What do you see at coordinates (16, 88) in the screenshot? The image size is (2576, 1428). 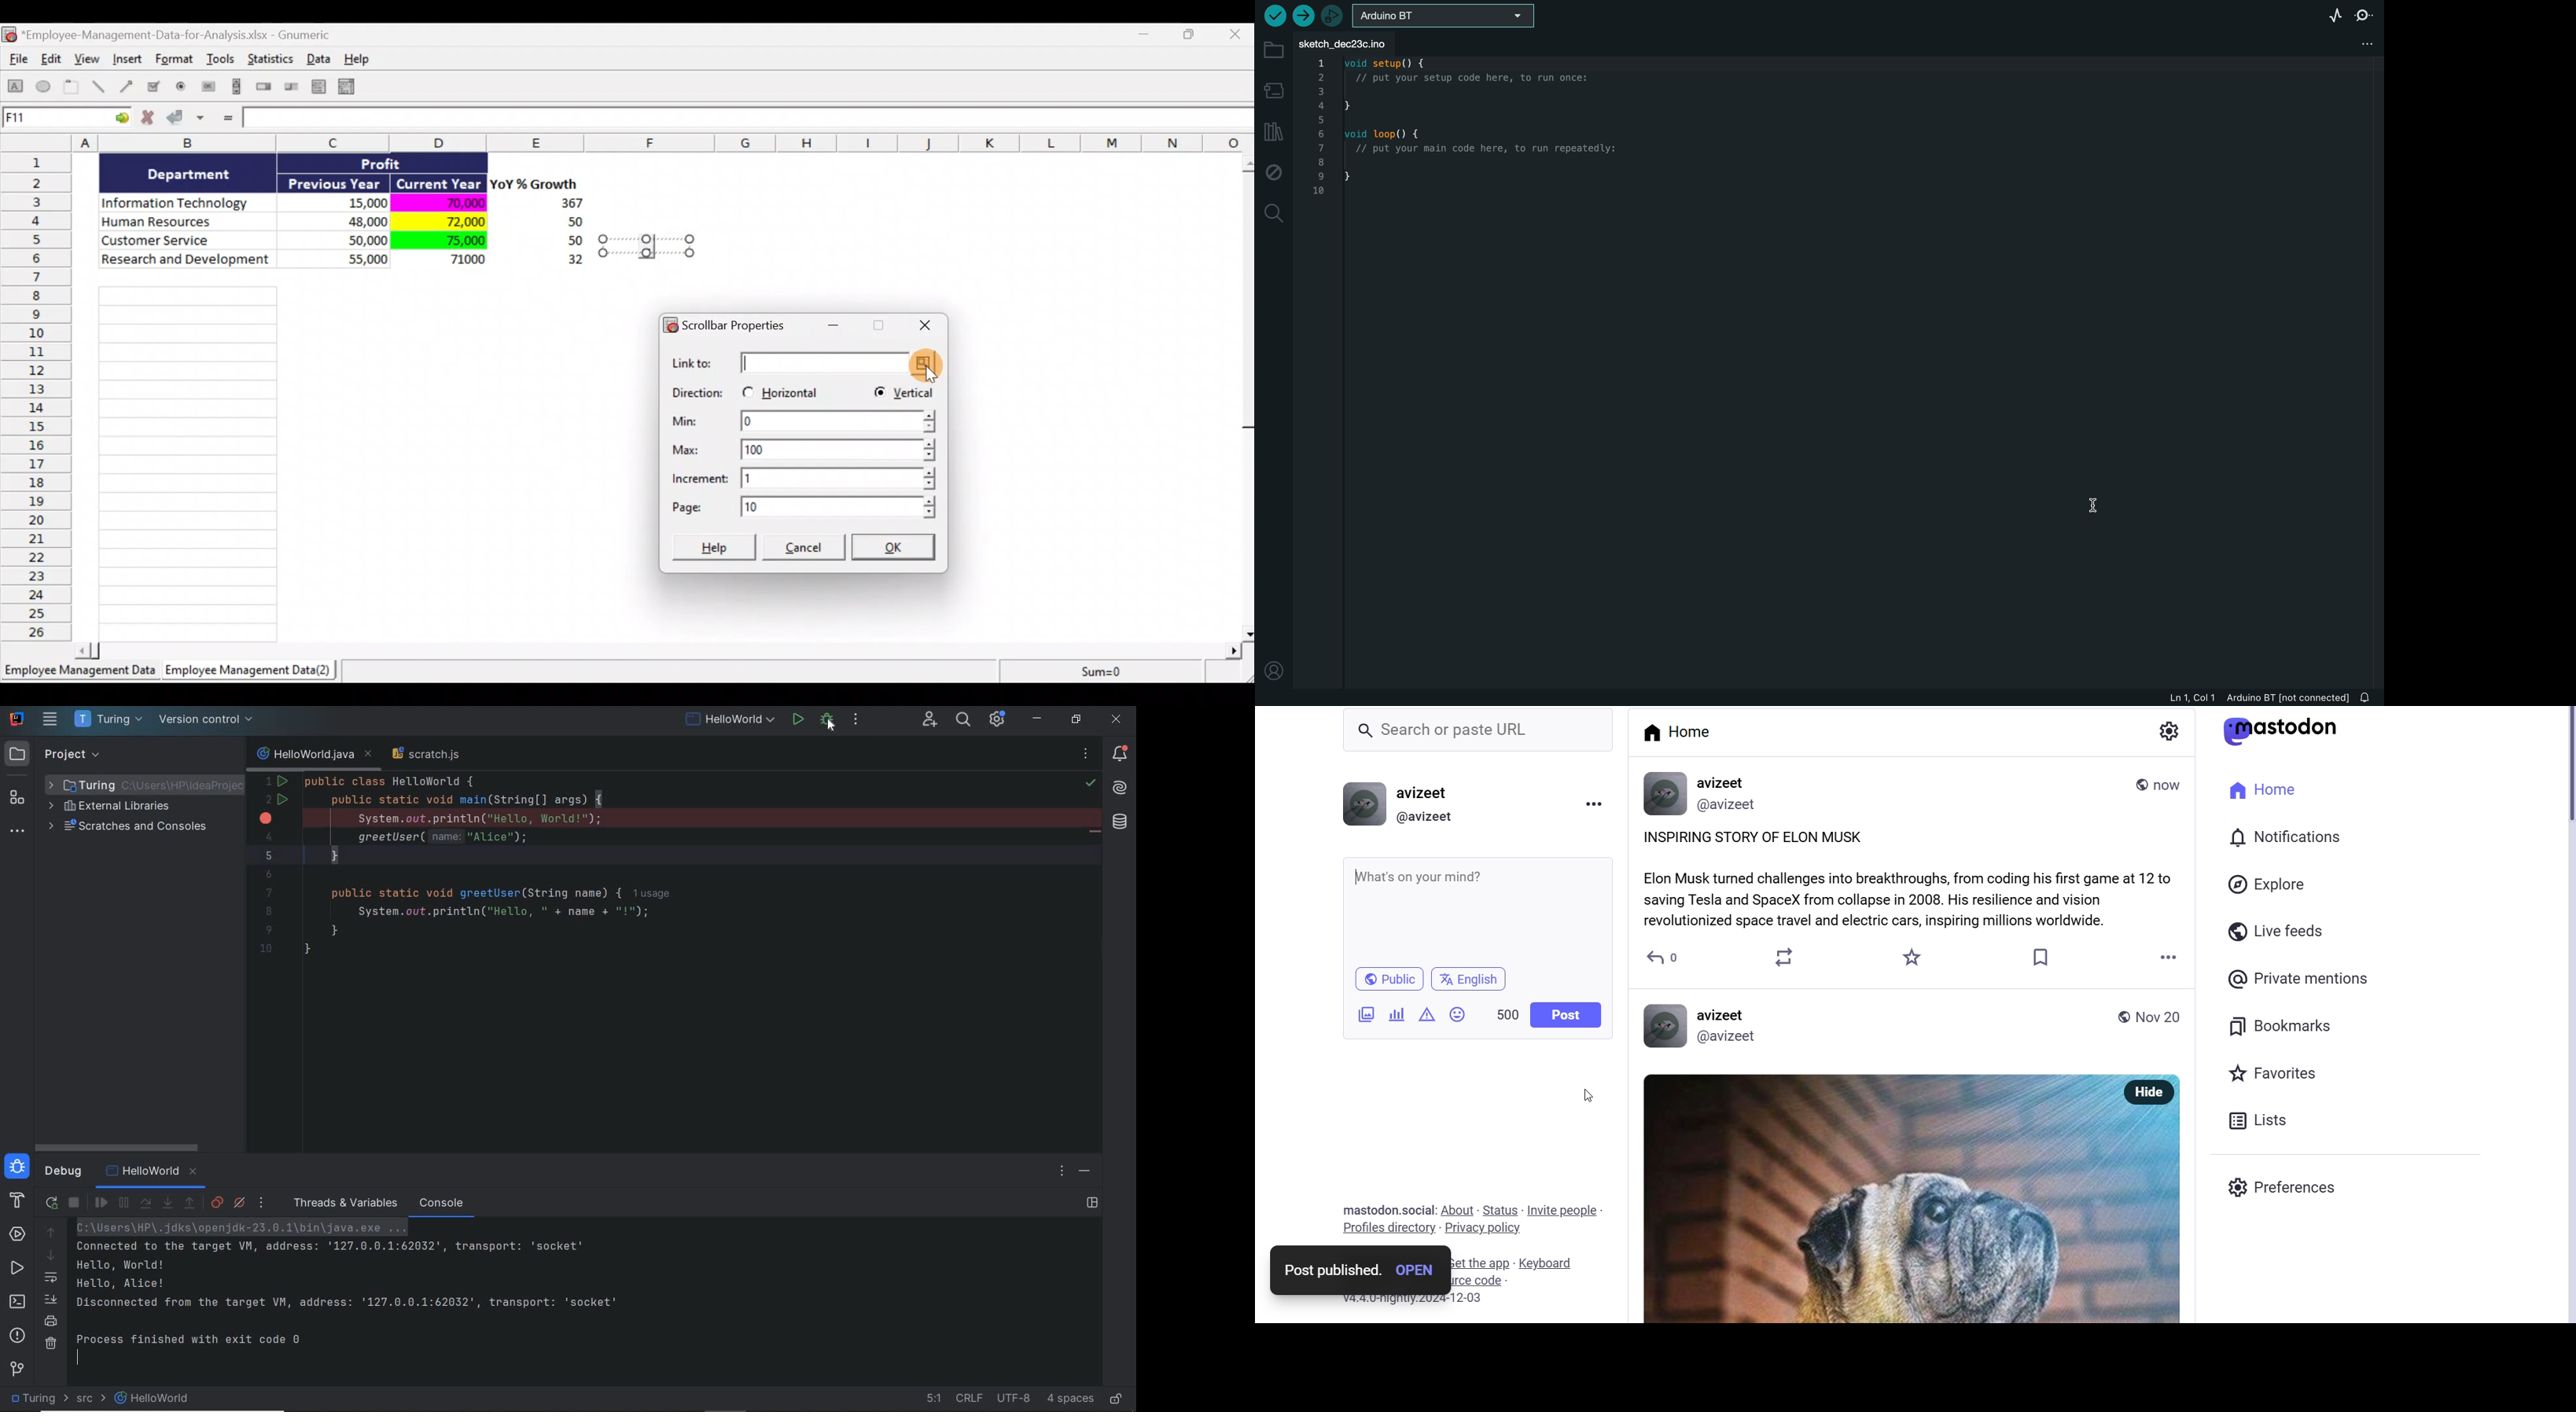 I see `Create a rectangle object` at bounding box center [16, 88].